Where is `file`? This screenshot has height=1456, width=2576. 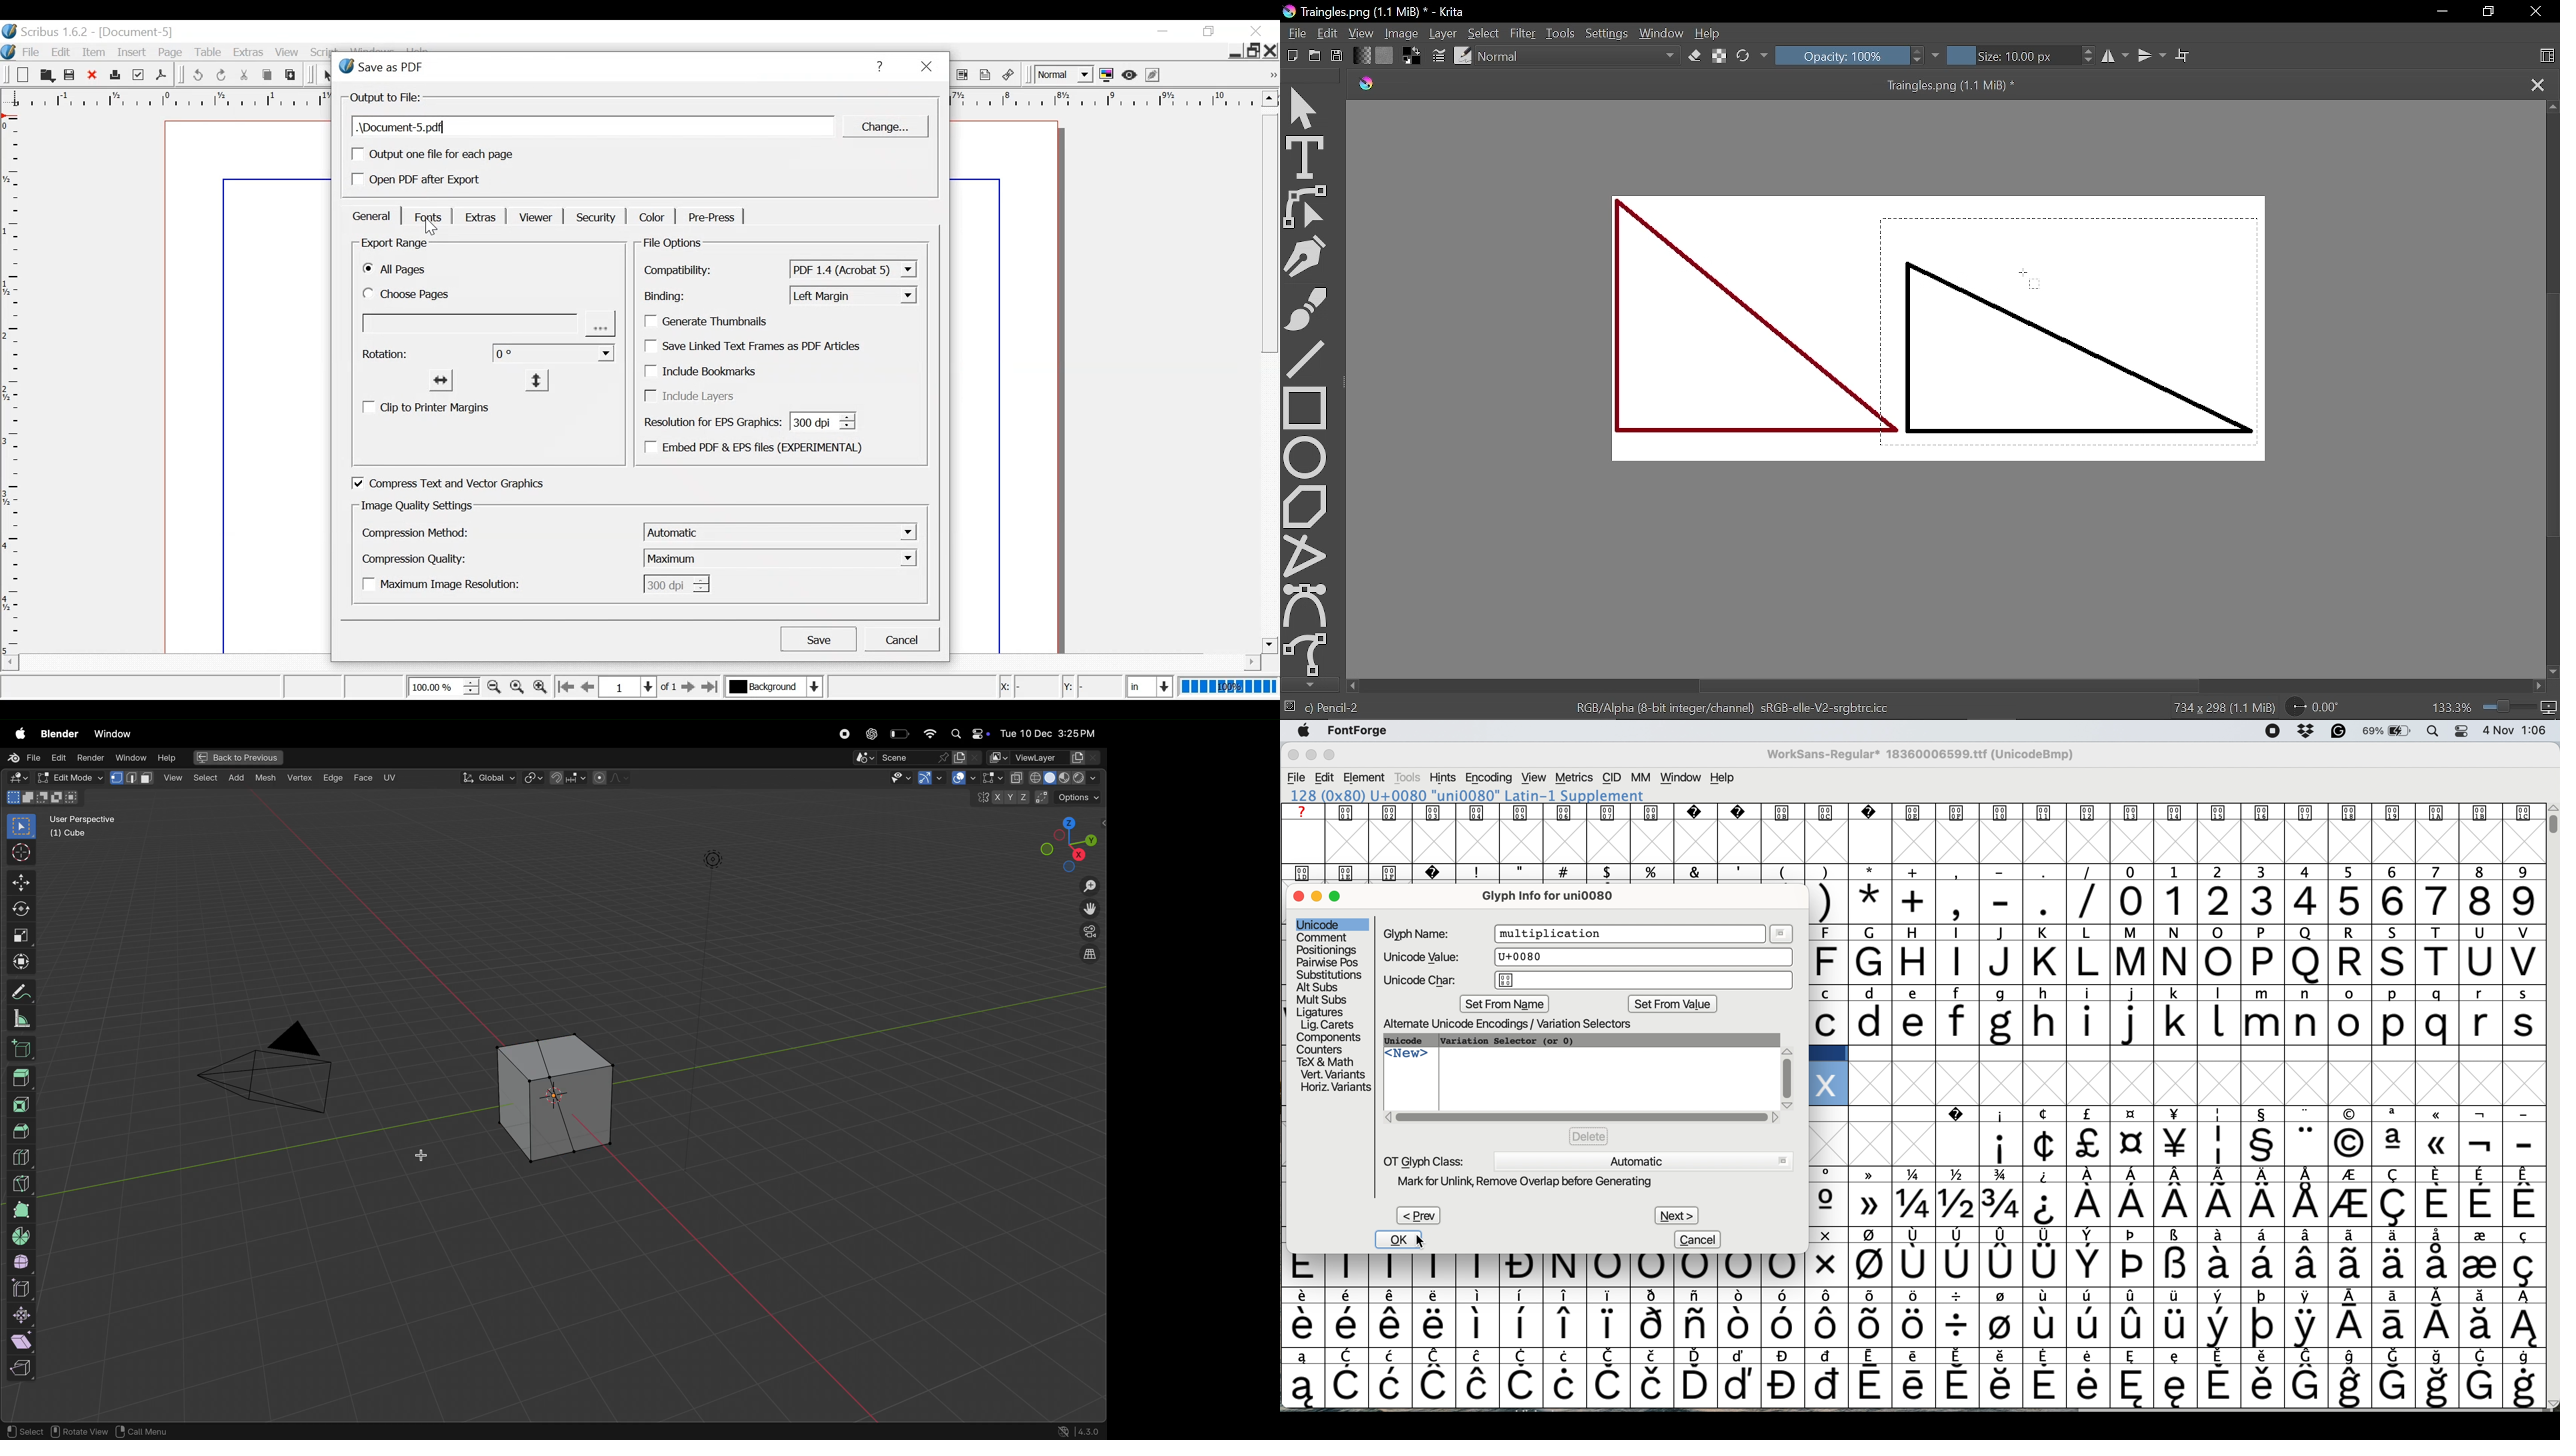
file is located at coordinates (21, 757).